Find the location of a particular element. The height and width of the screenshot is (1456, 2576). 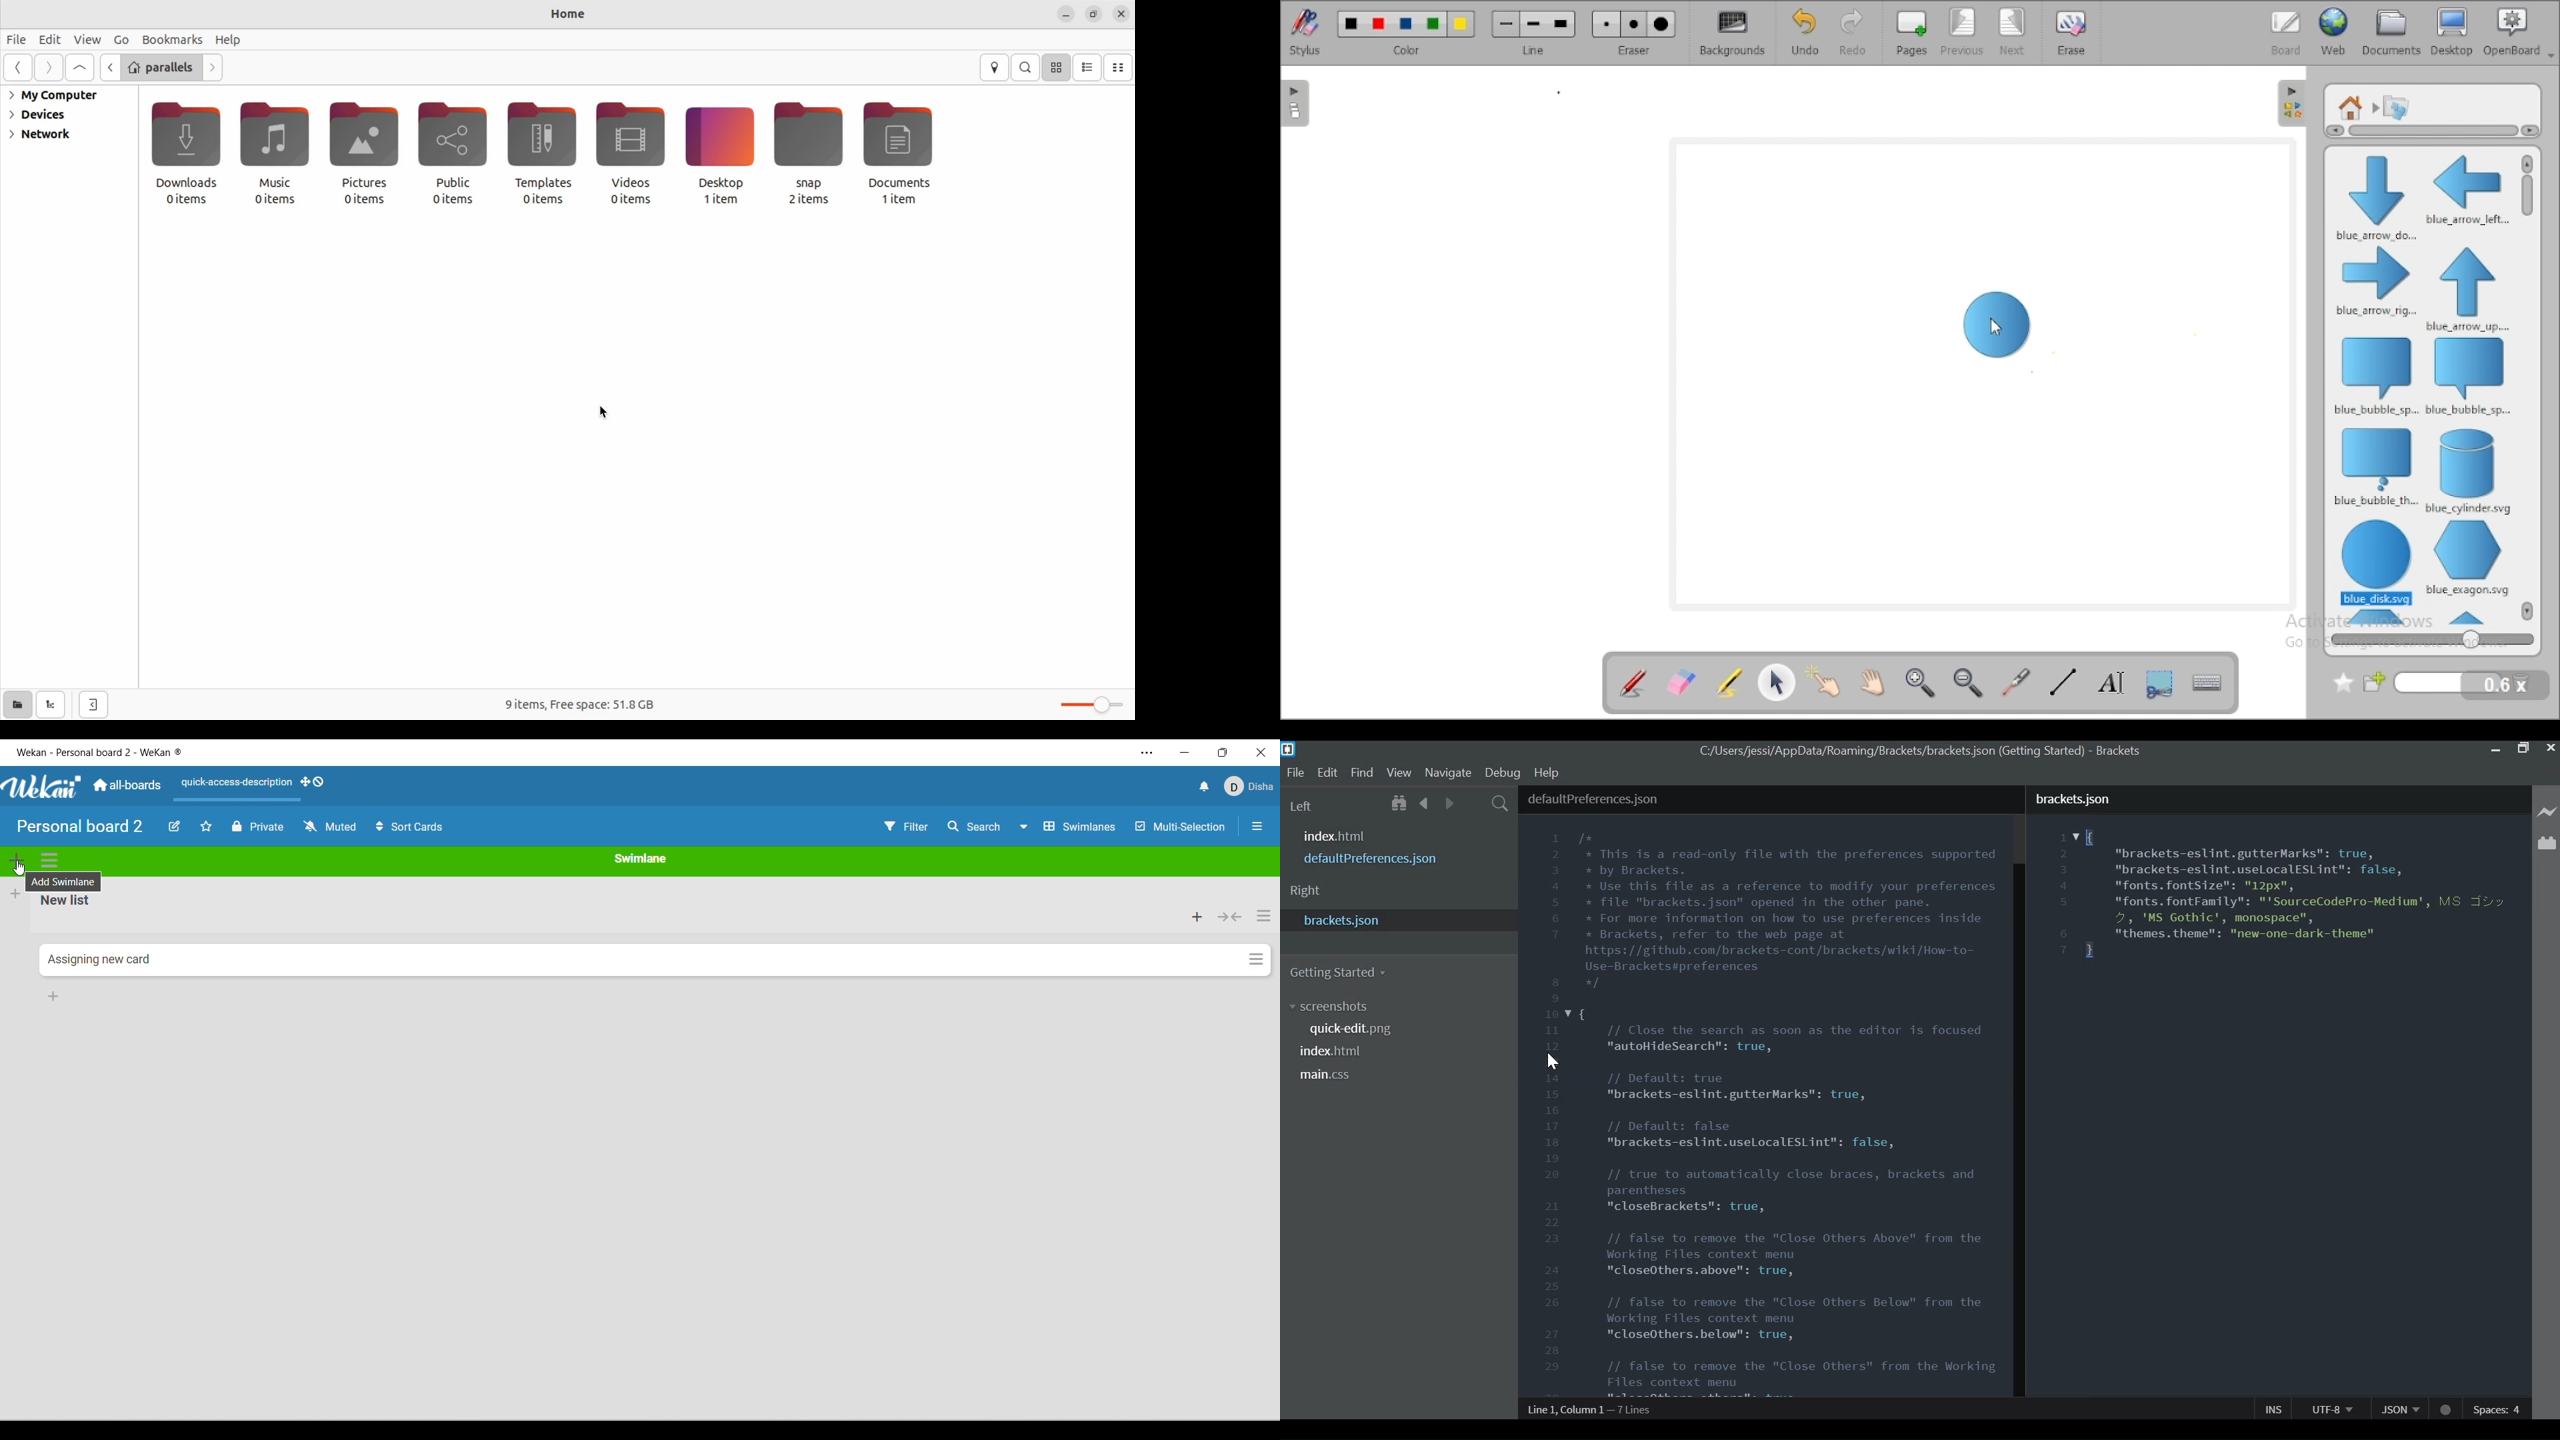

eraser is located at coordinates (1634, 32).